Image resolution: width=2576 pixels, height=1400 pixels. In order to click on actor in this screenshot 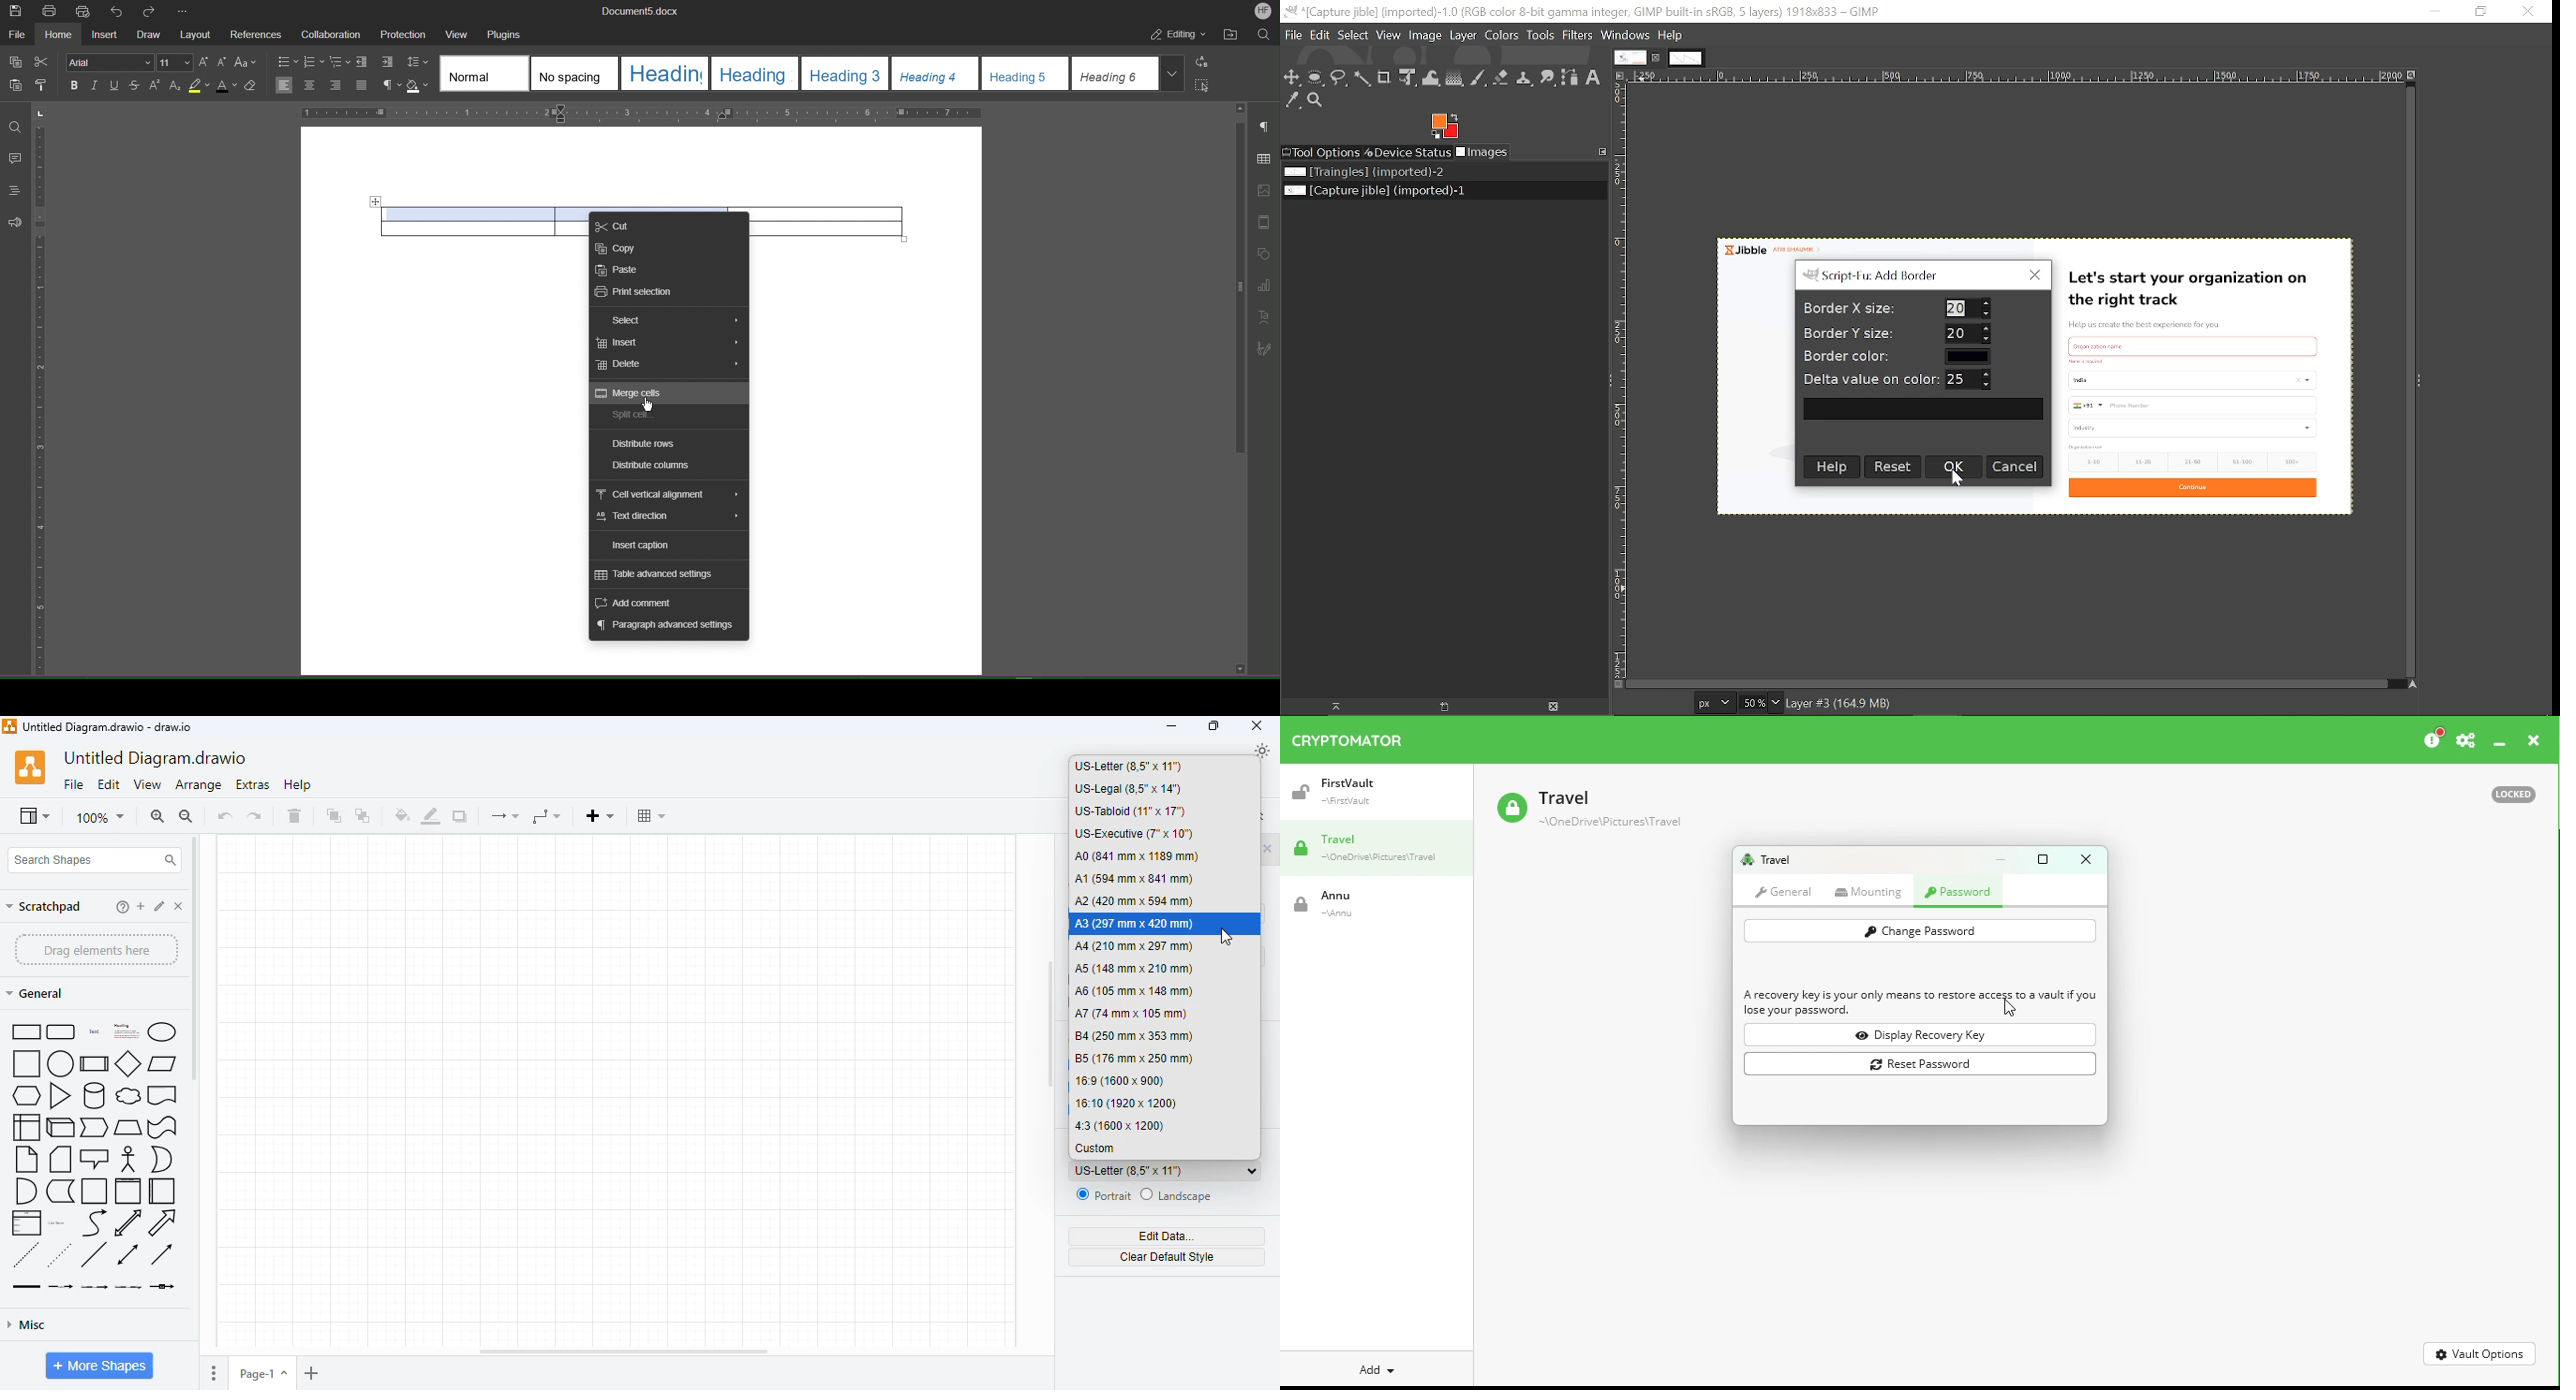, I will do `click(128, 1159)`.